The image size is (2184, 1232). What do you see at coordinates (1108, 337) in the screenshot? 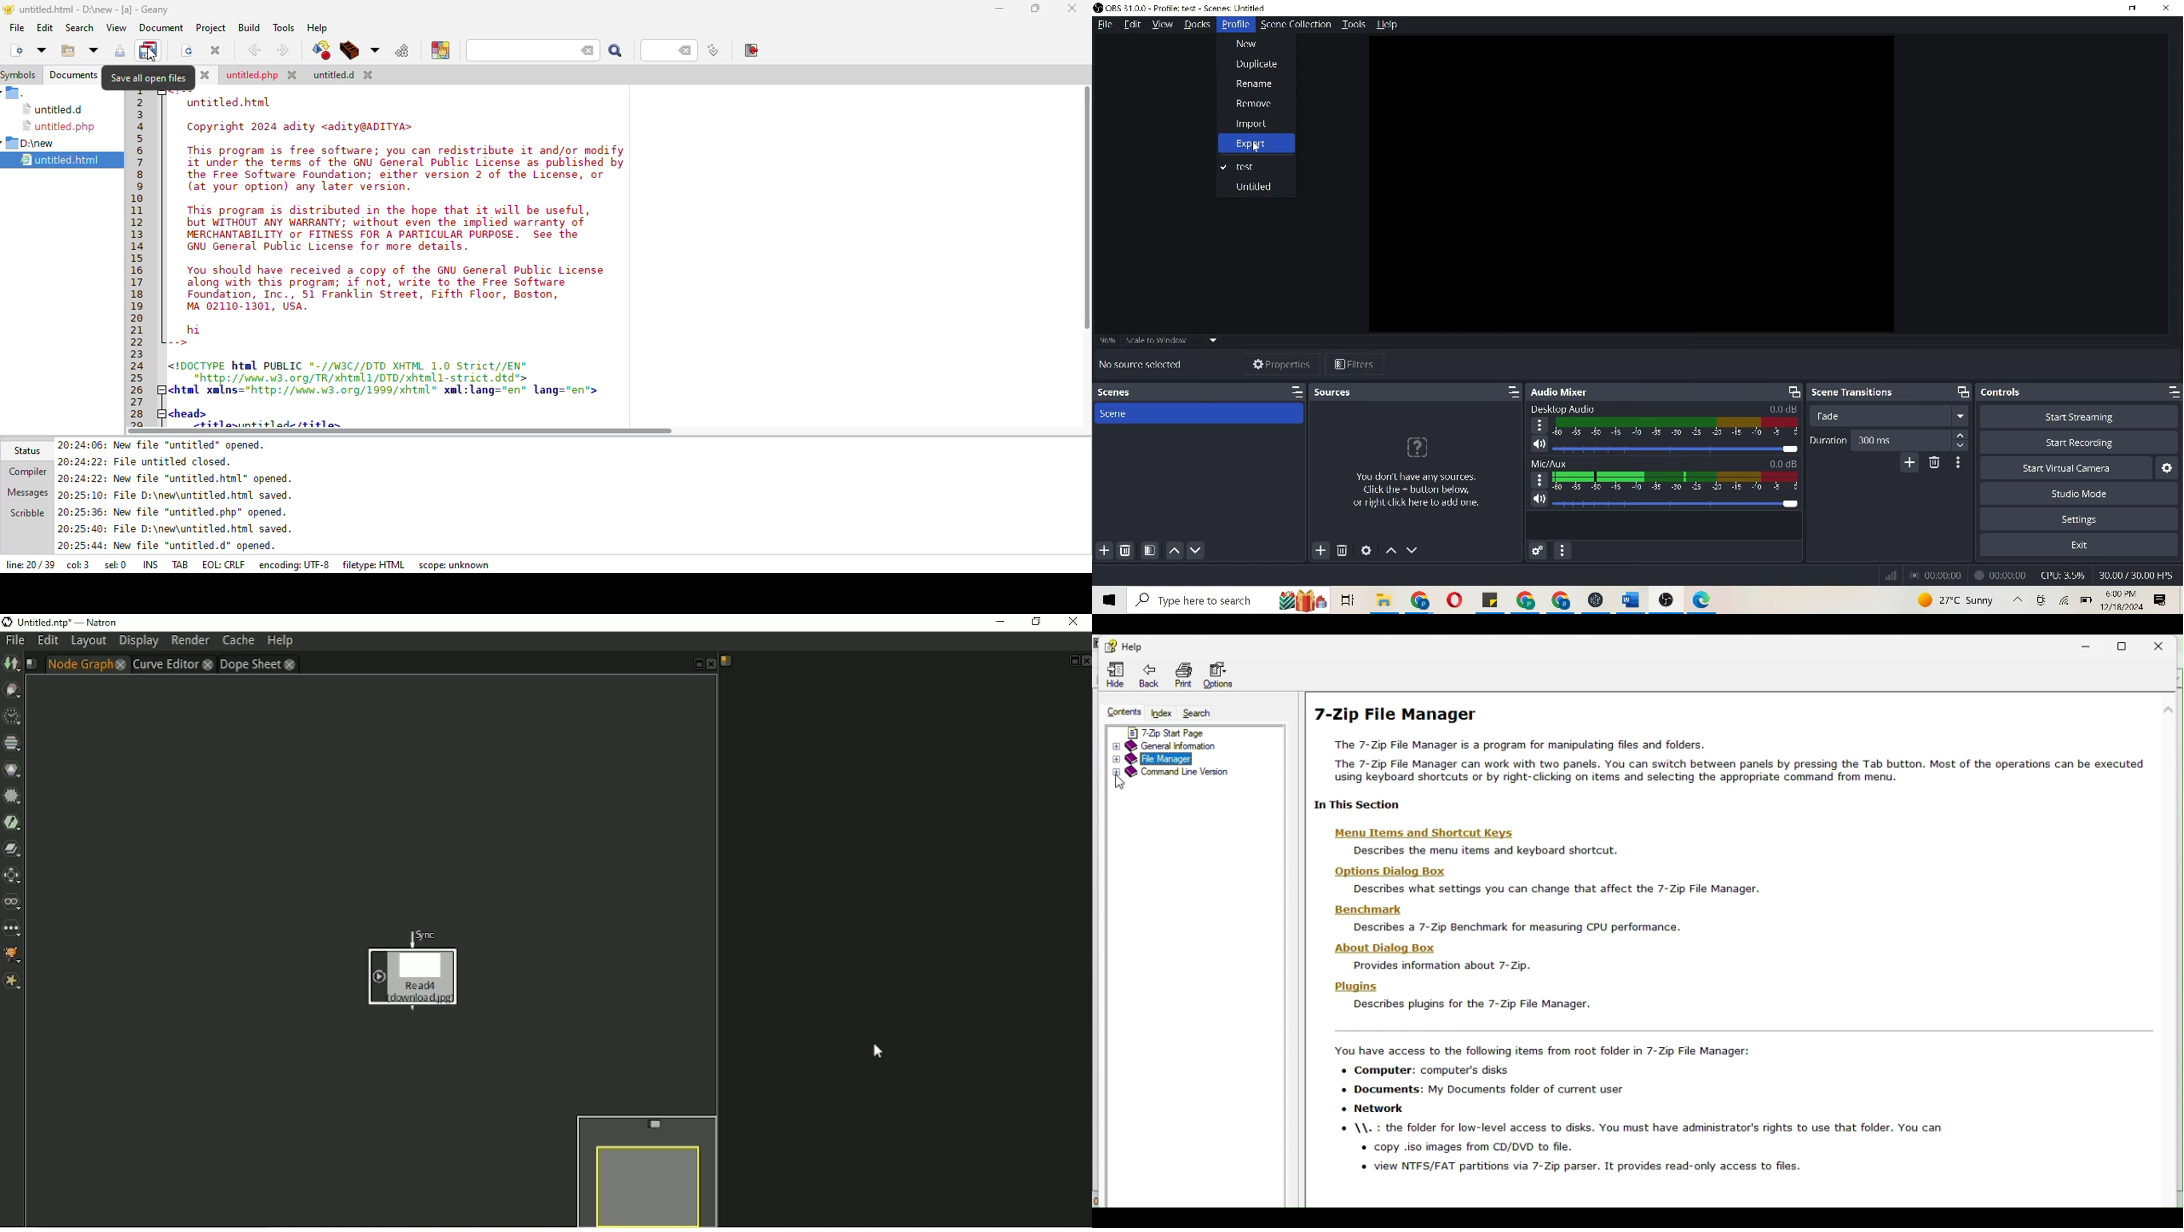
I see `96%` at bounding box center [1108, 337].